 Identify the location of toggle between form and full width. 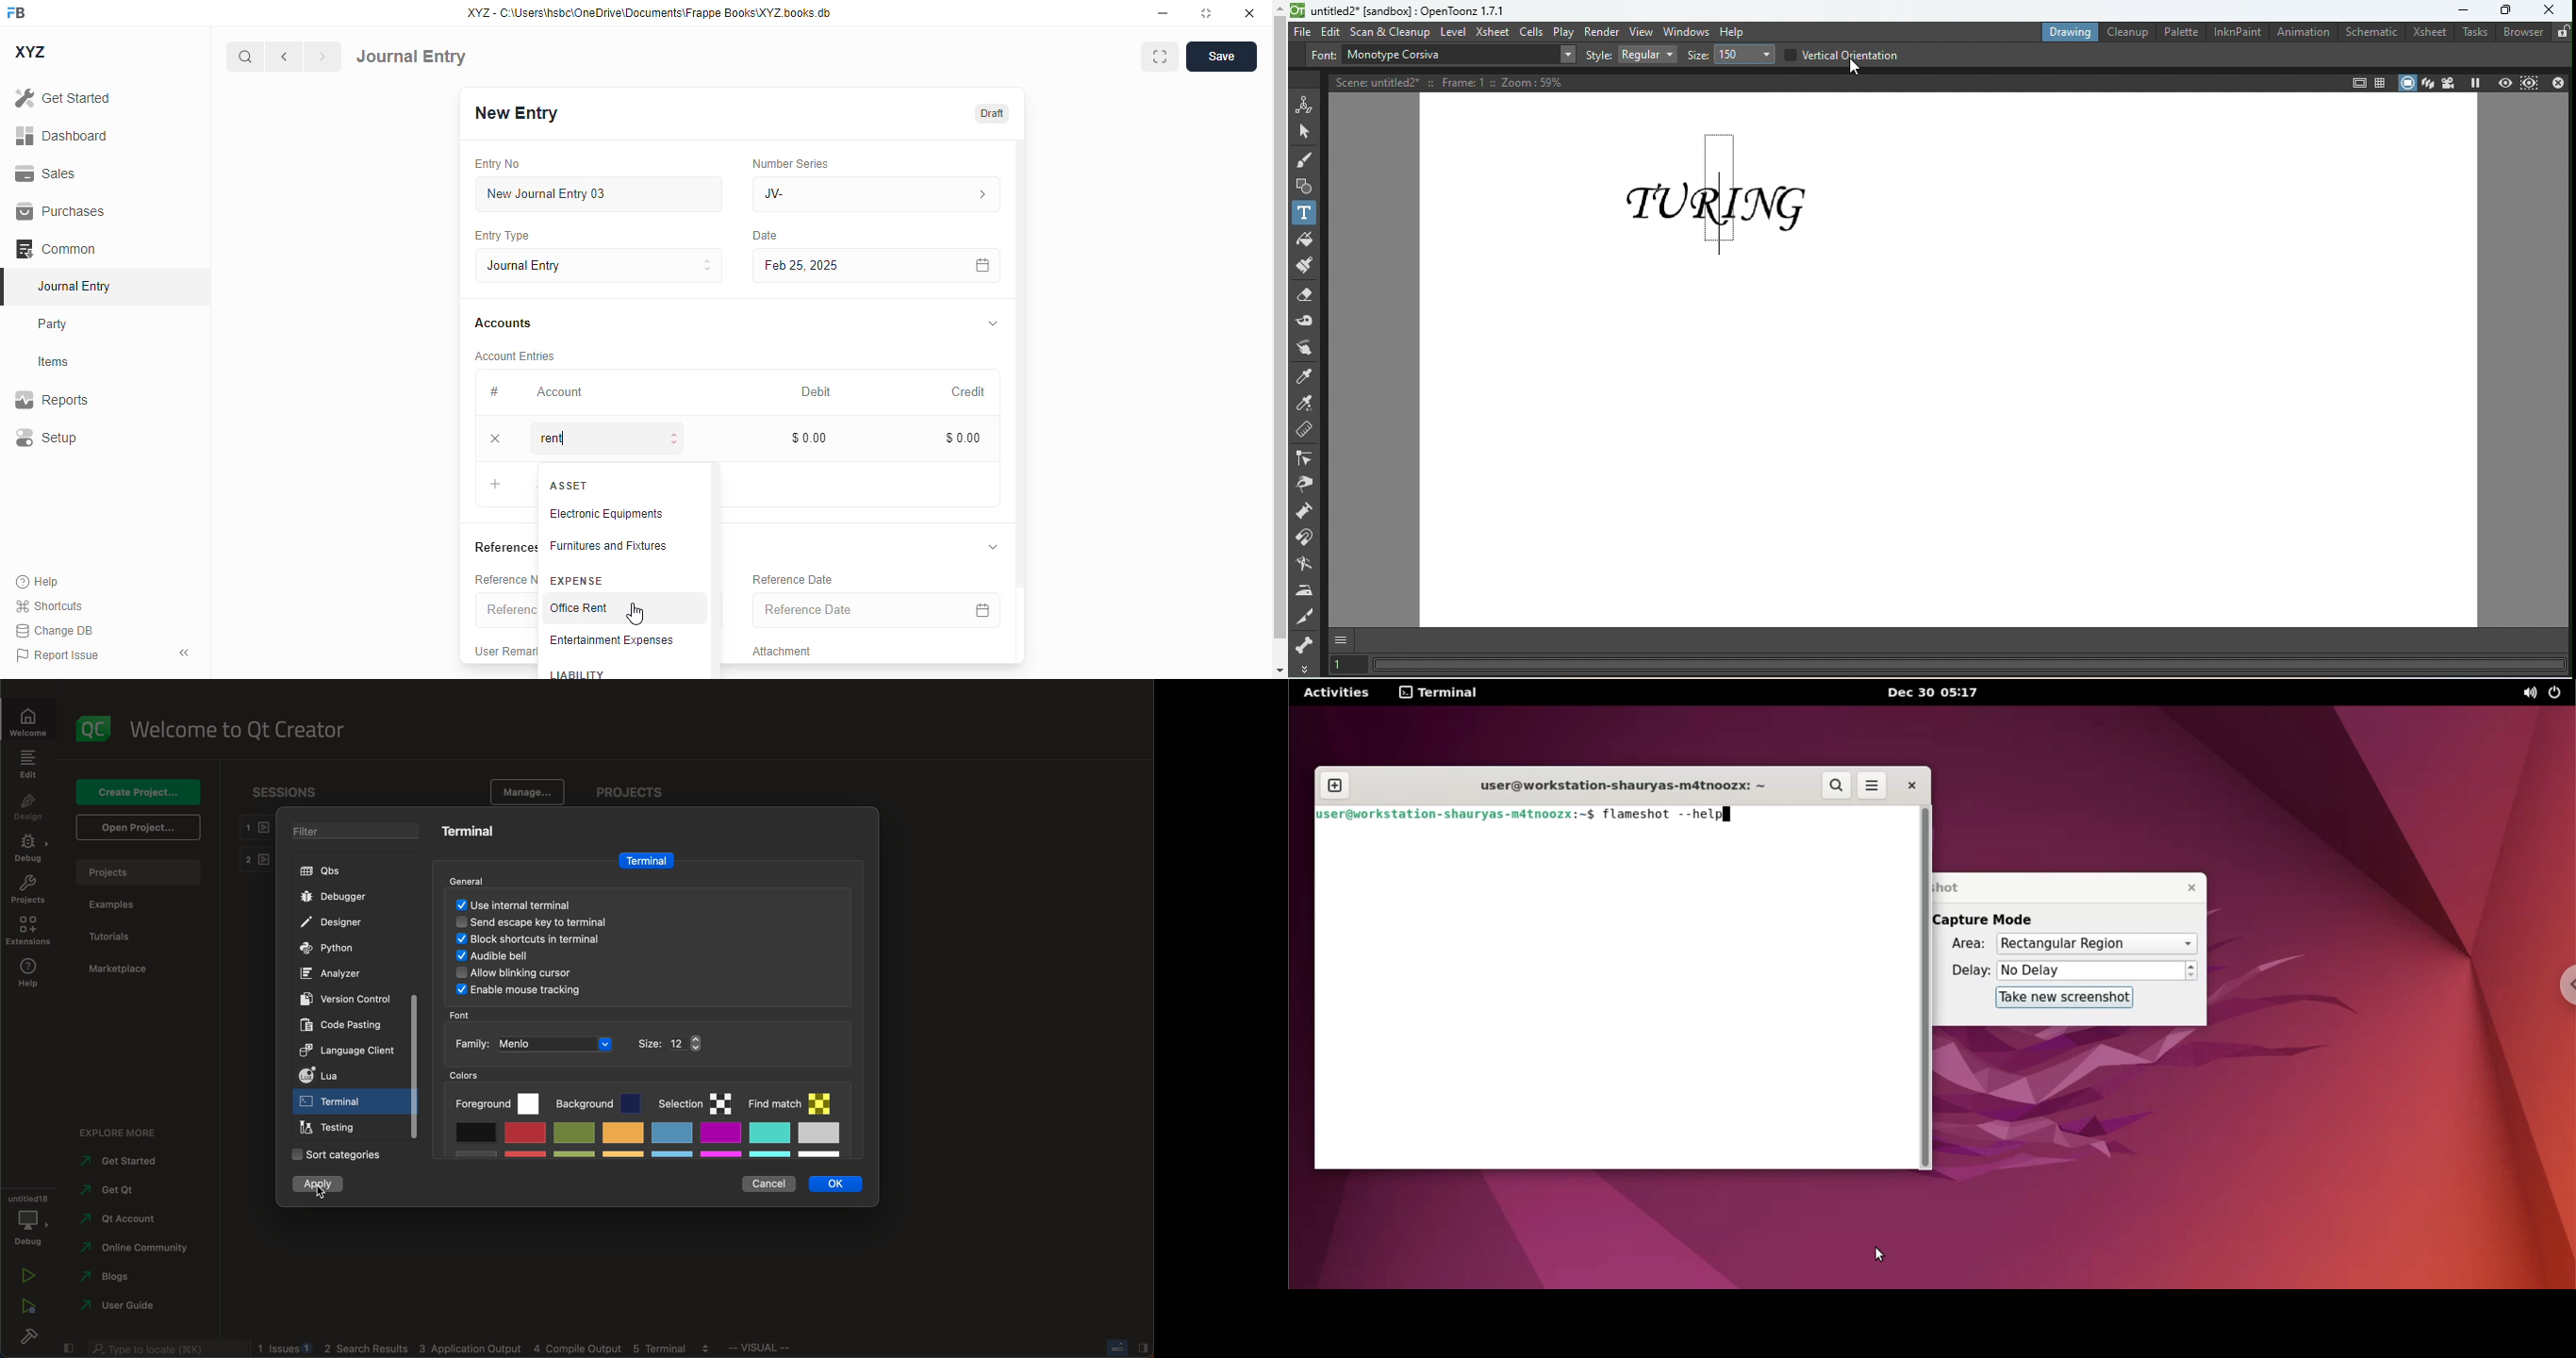
(1160, 57).